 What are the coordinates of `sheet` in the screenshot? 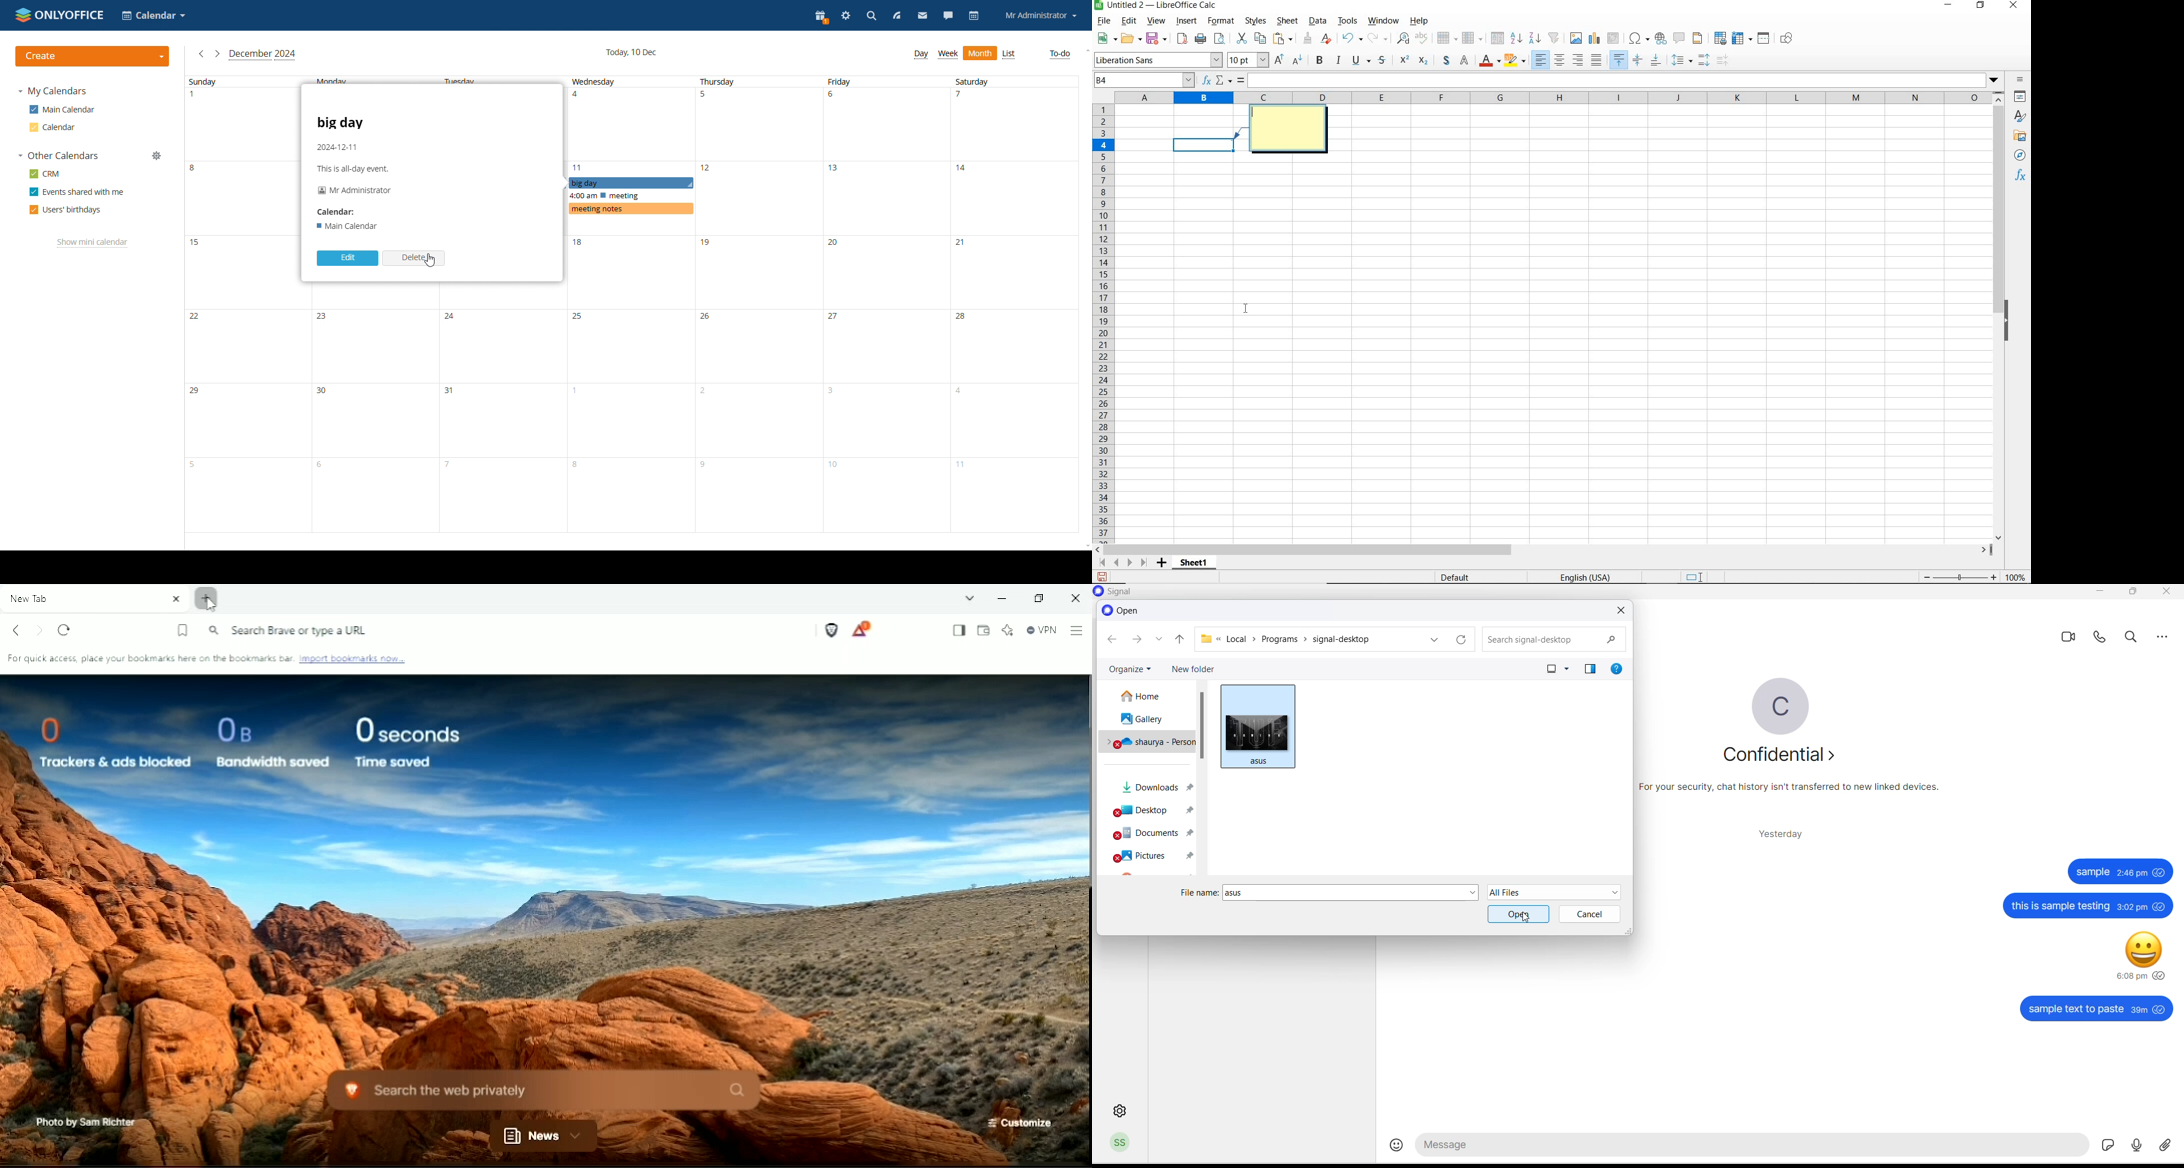 It's located at (1289, 21).